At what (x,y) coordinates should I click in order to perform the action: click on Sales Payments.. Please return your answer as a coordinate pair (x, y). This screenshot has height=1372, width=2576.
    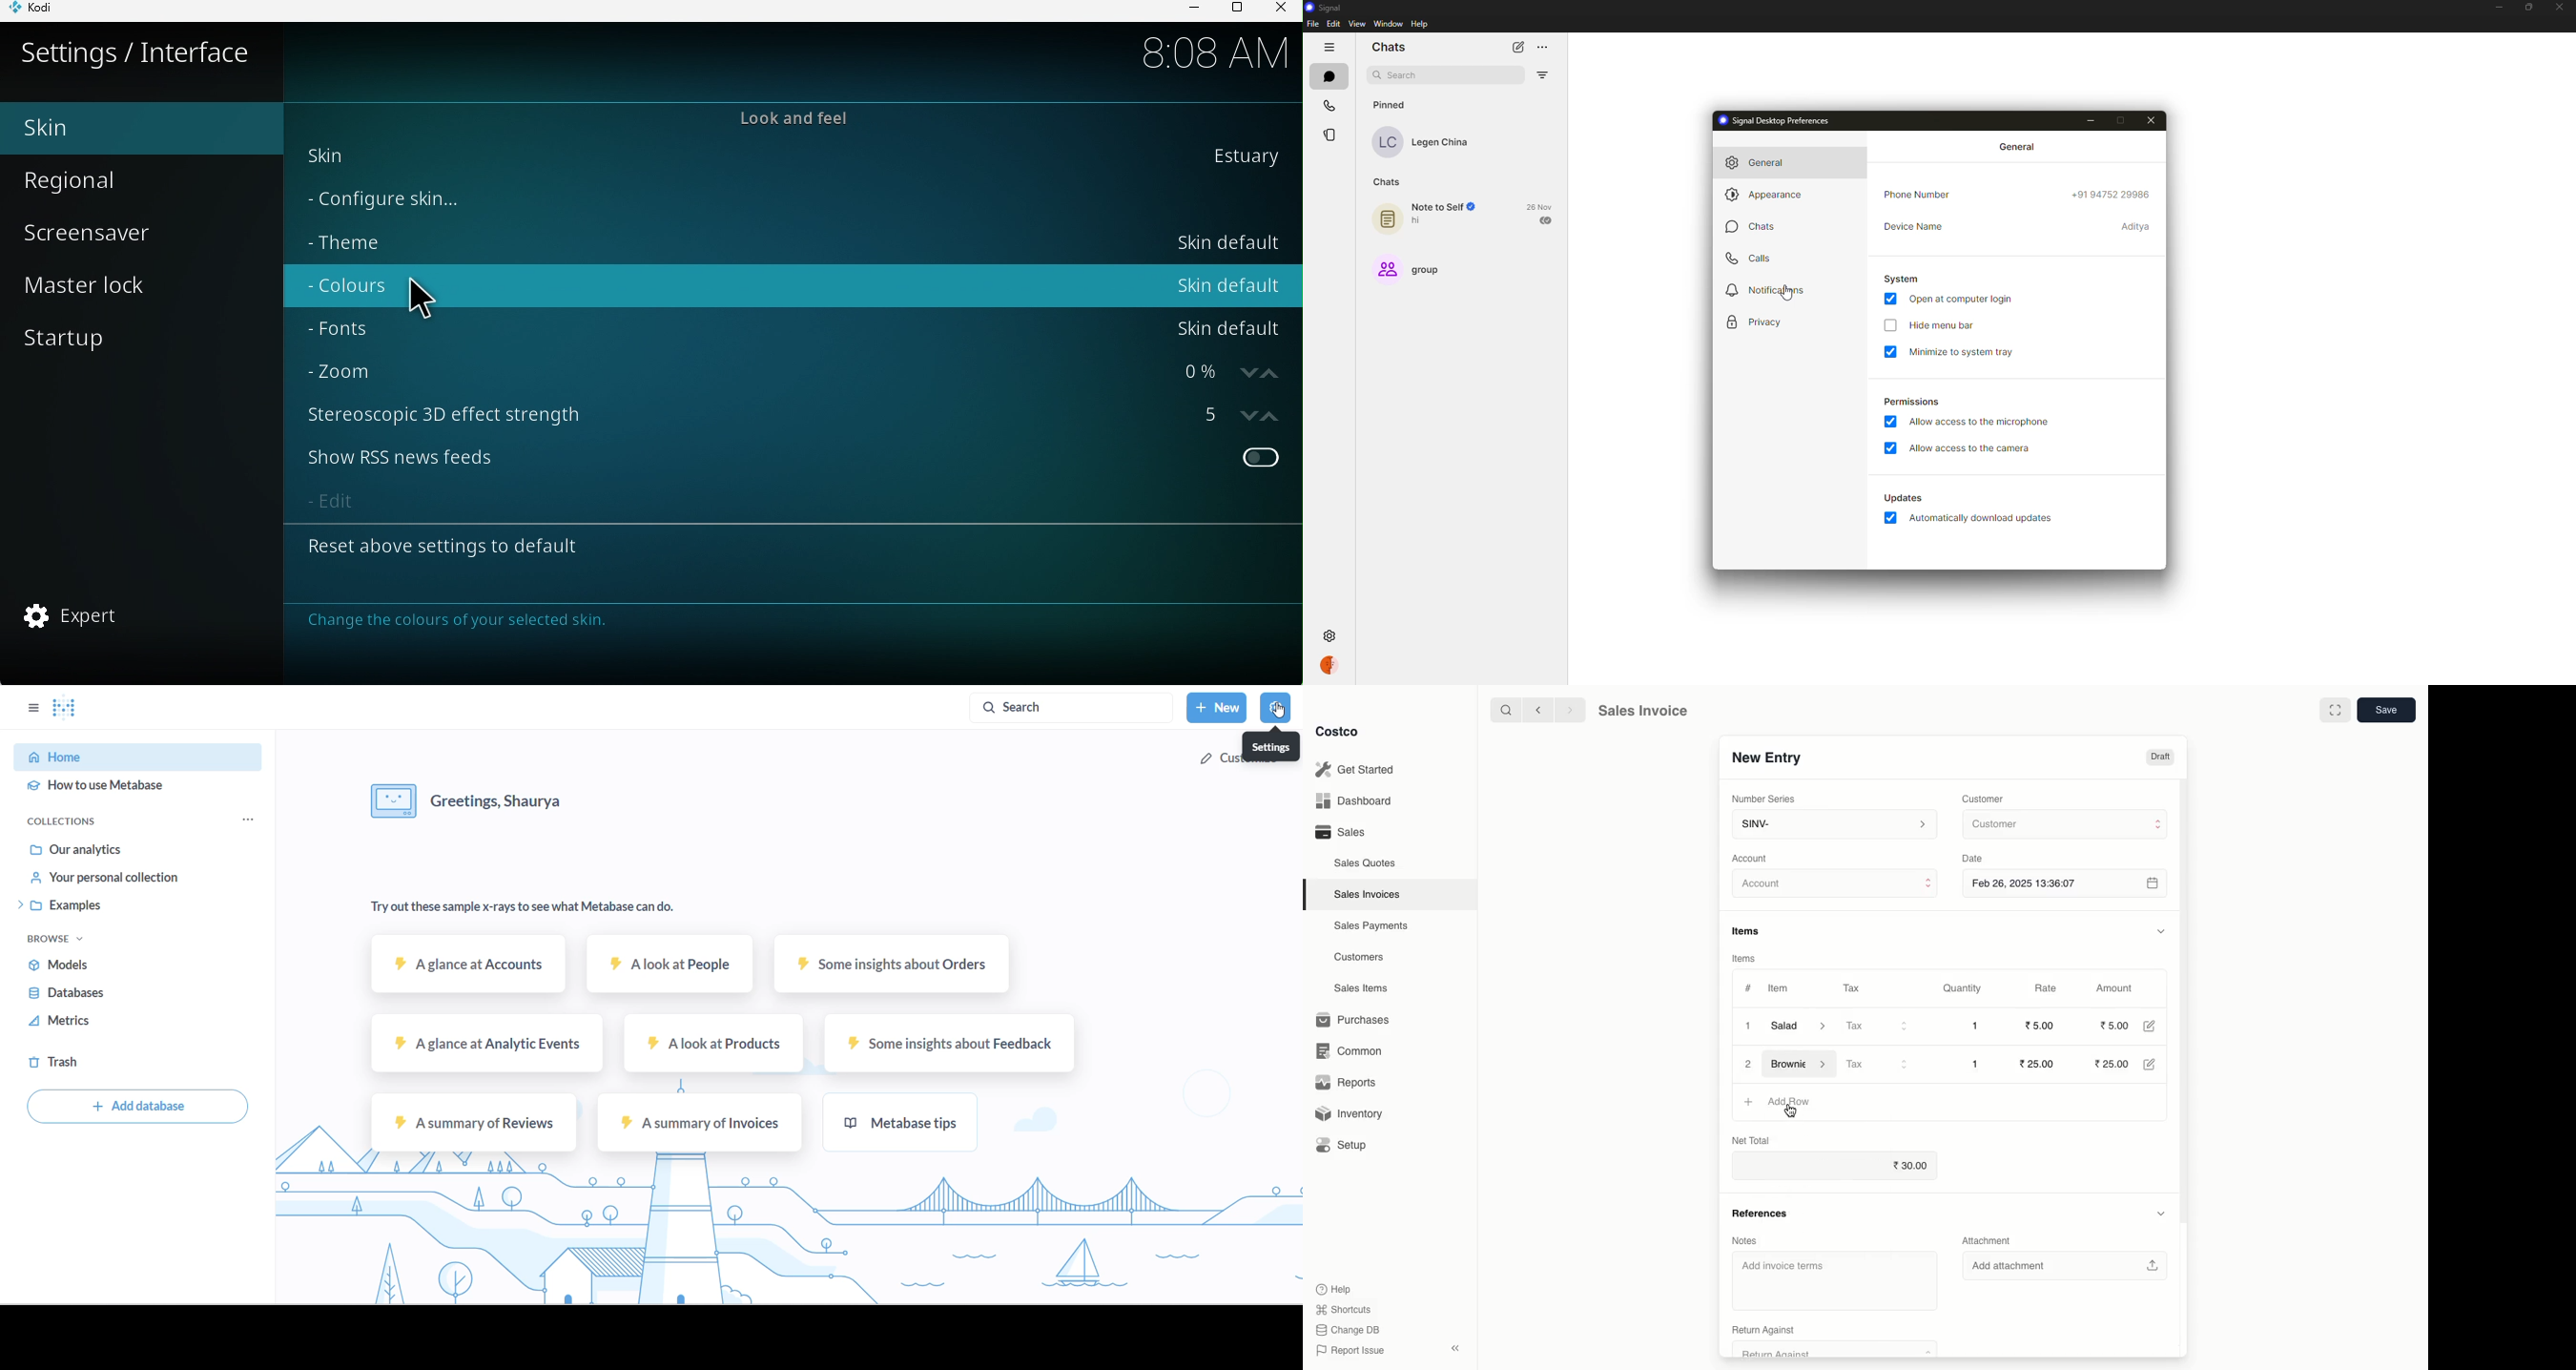
    Looking at the image, I should click on (1372, 927).